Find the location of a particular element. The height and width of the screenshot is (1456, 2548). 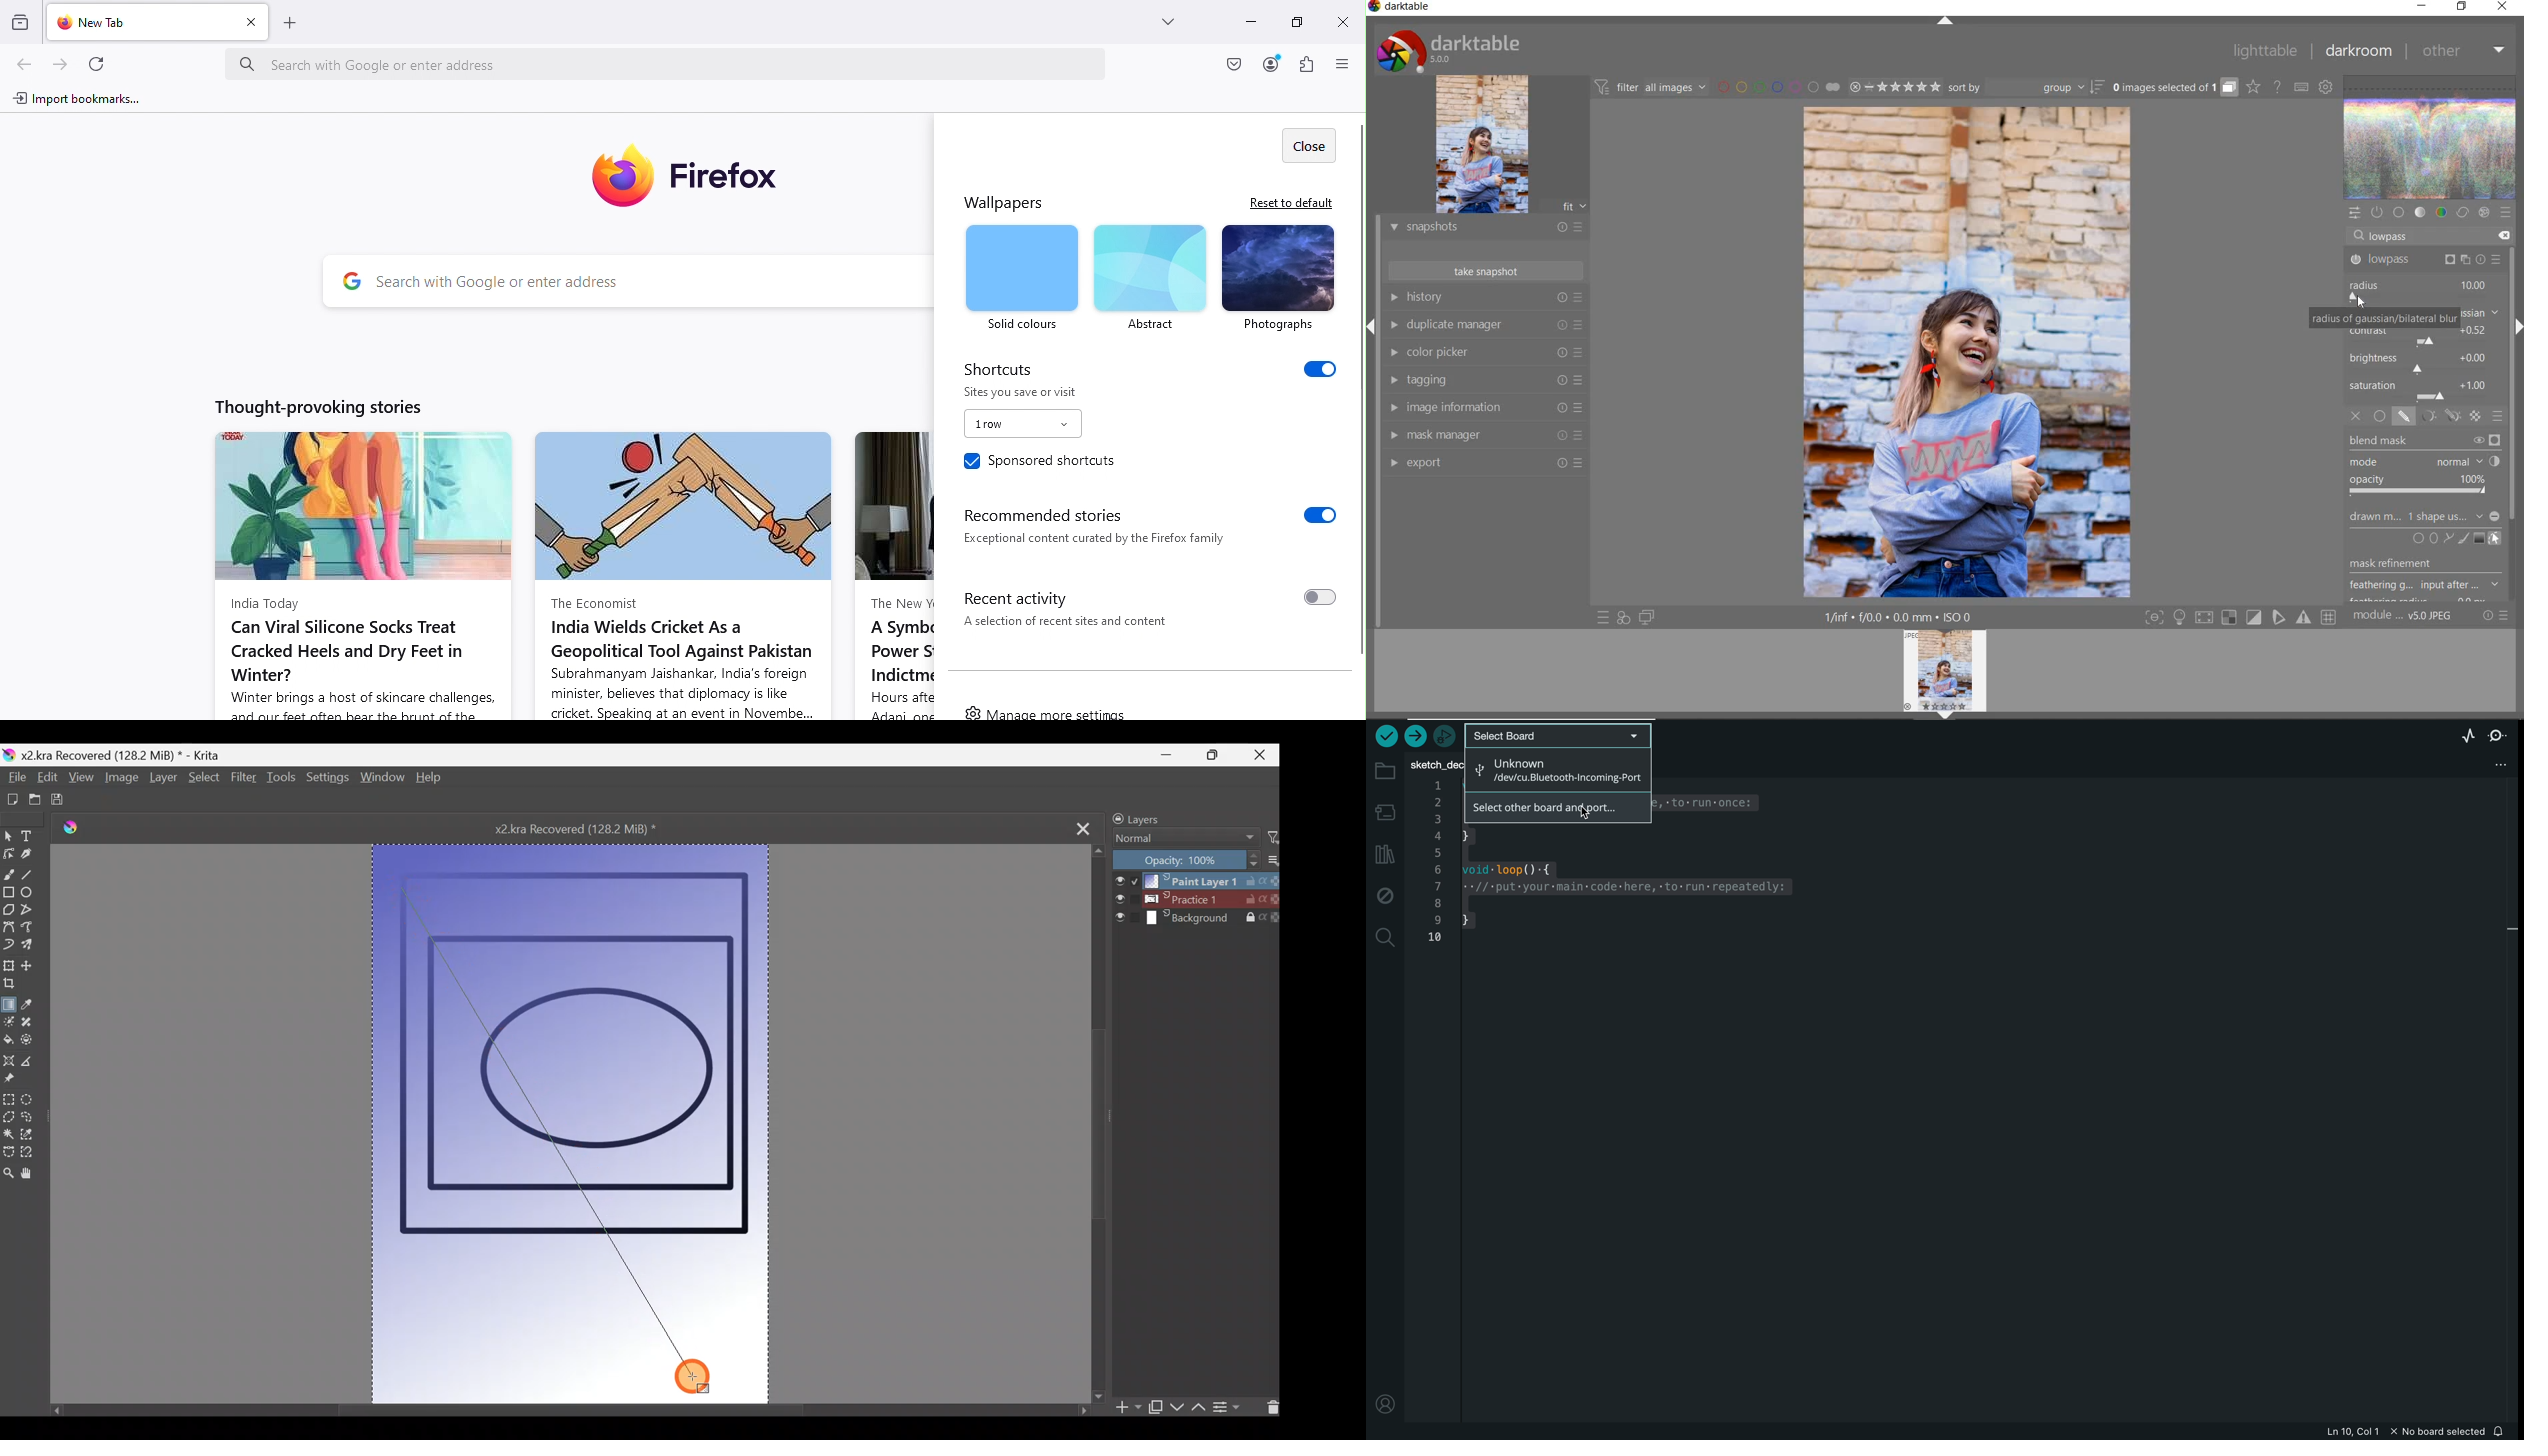

musk refinement is located at coordinates (2416, 566).